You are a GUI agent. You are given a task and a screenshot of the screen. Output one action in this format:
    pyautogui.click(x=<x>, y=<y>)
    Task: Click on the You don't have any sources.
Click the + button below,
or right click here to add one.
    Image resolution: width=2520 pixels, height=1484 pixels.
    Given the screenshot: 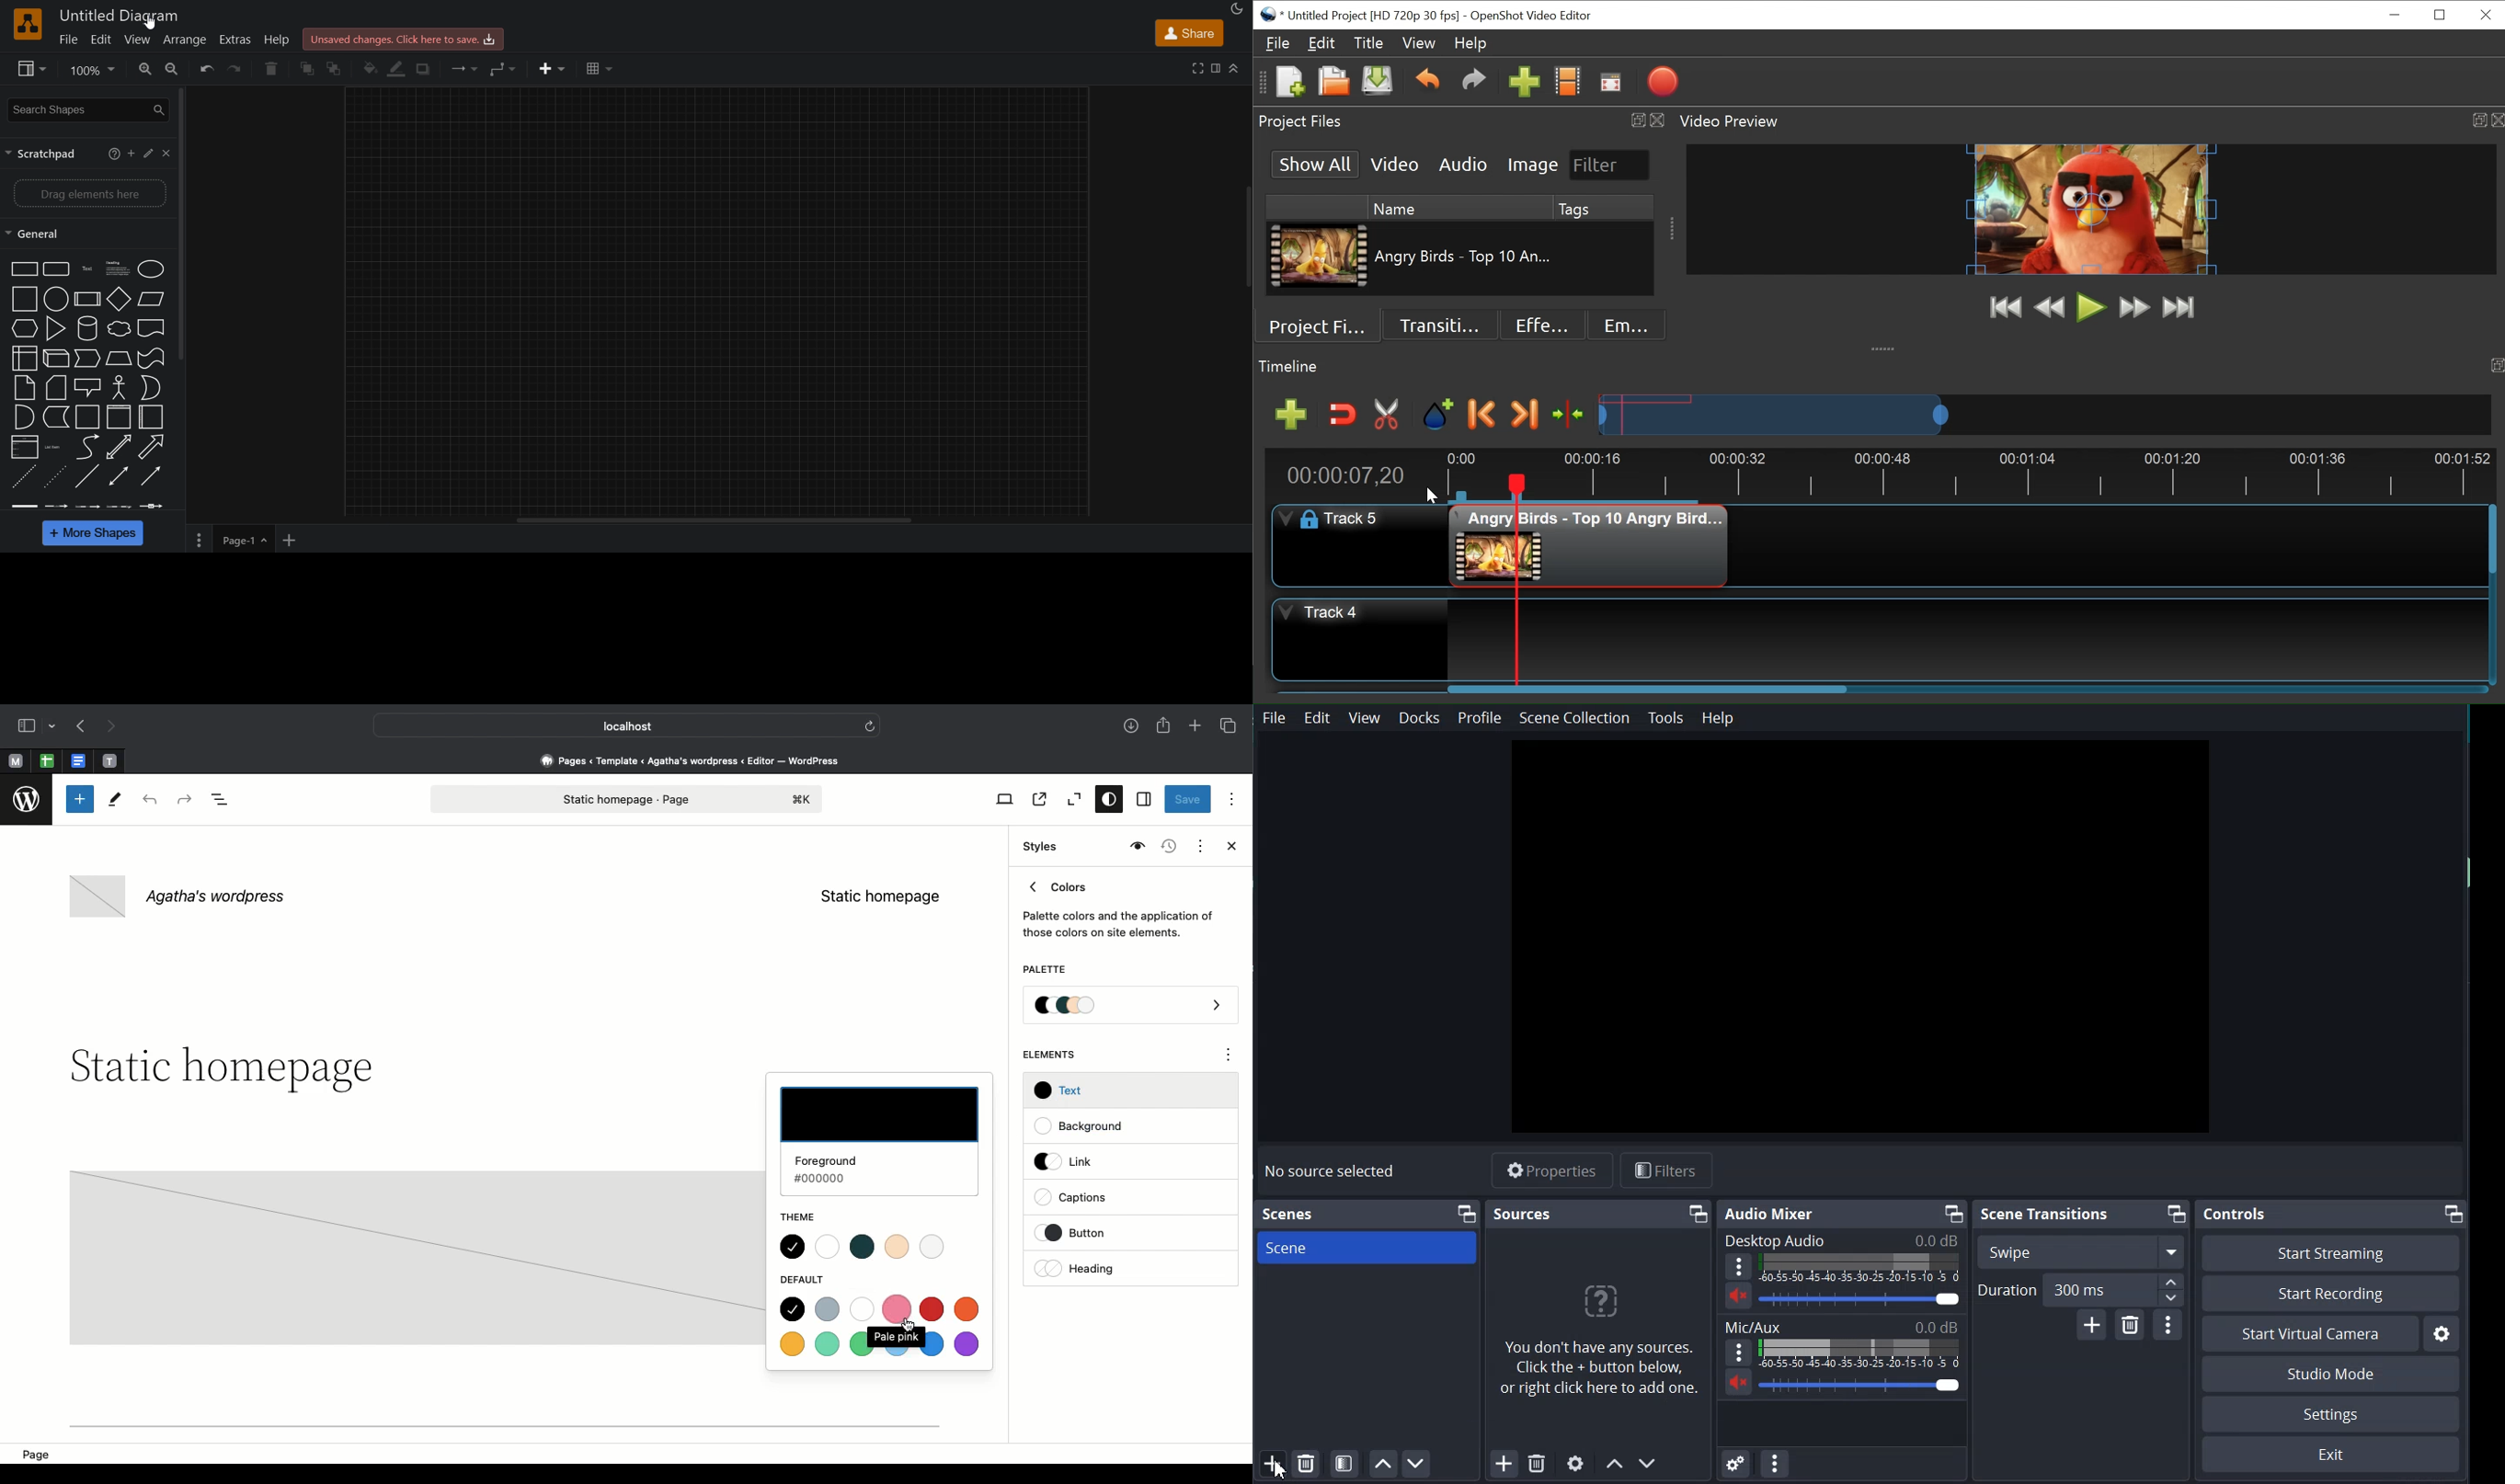 What is the action you would take?
    pyautogui.click(x=1601, y=1373)
    